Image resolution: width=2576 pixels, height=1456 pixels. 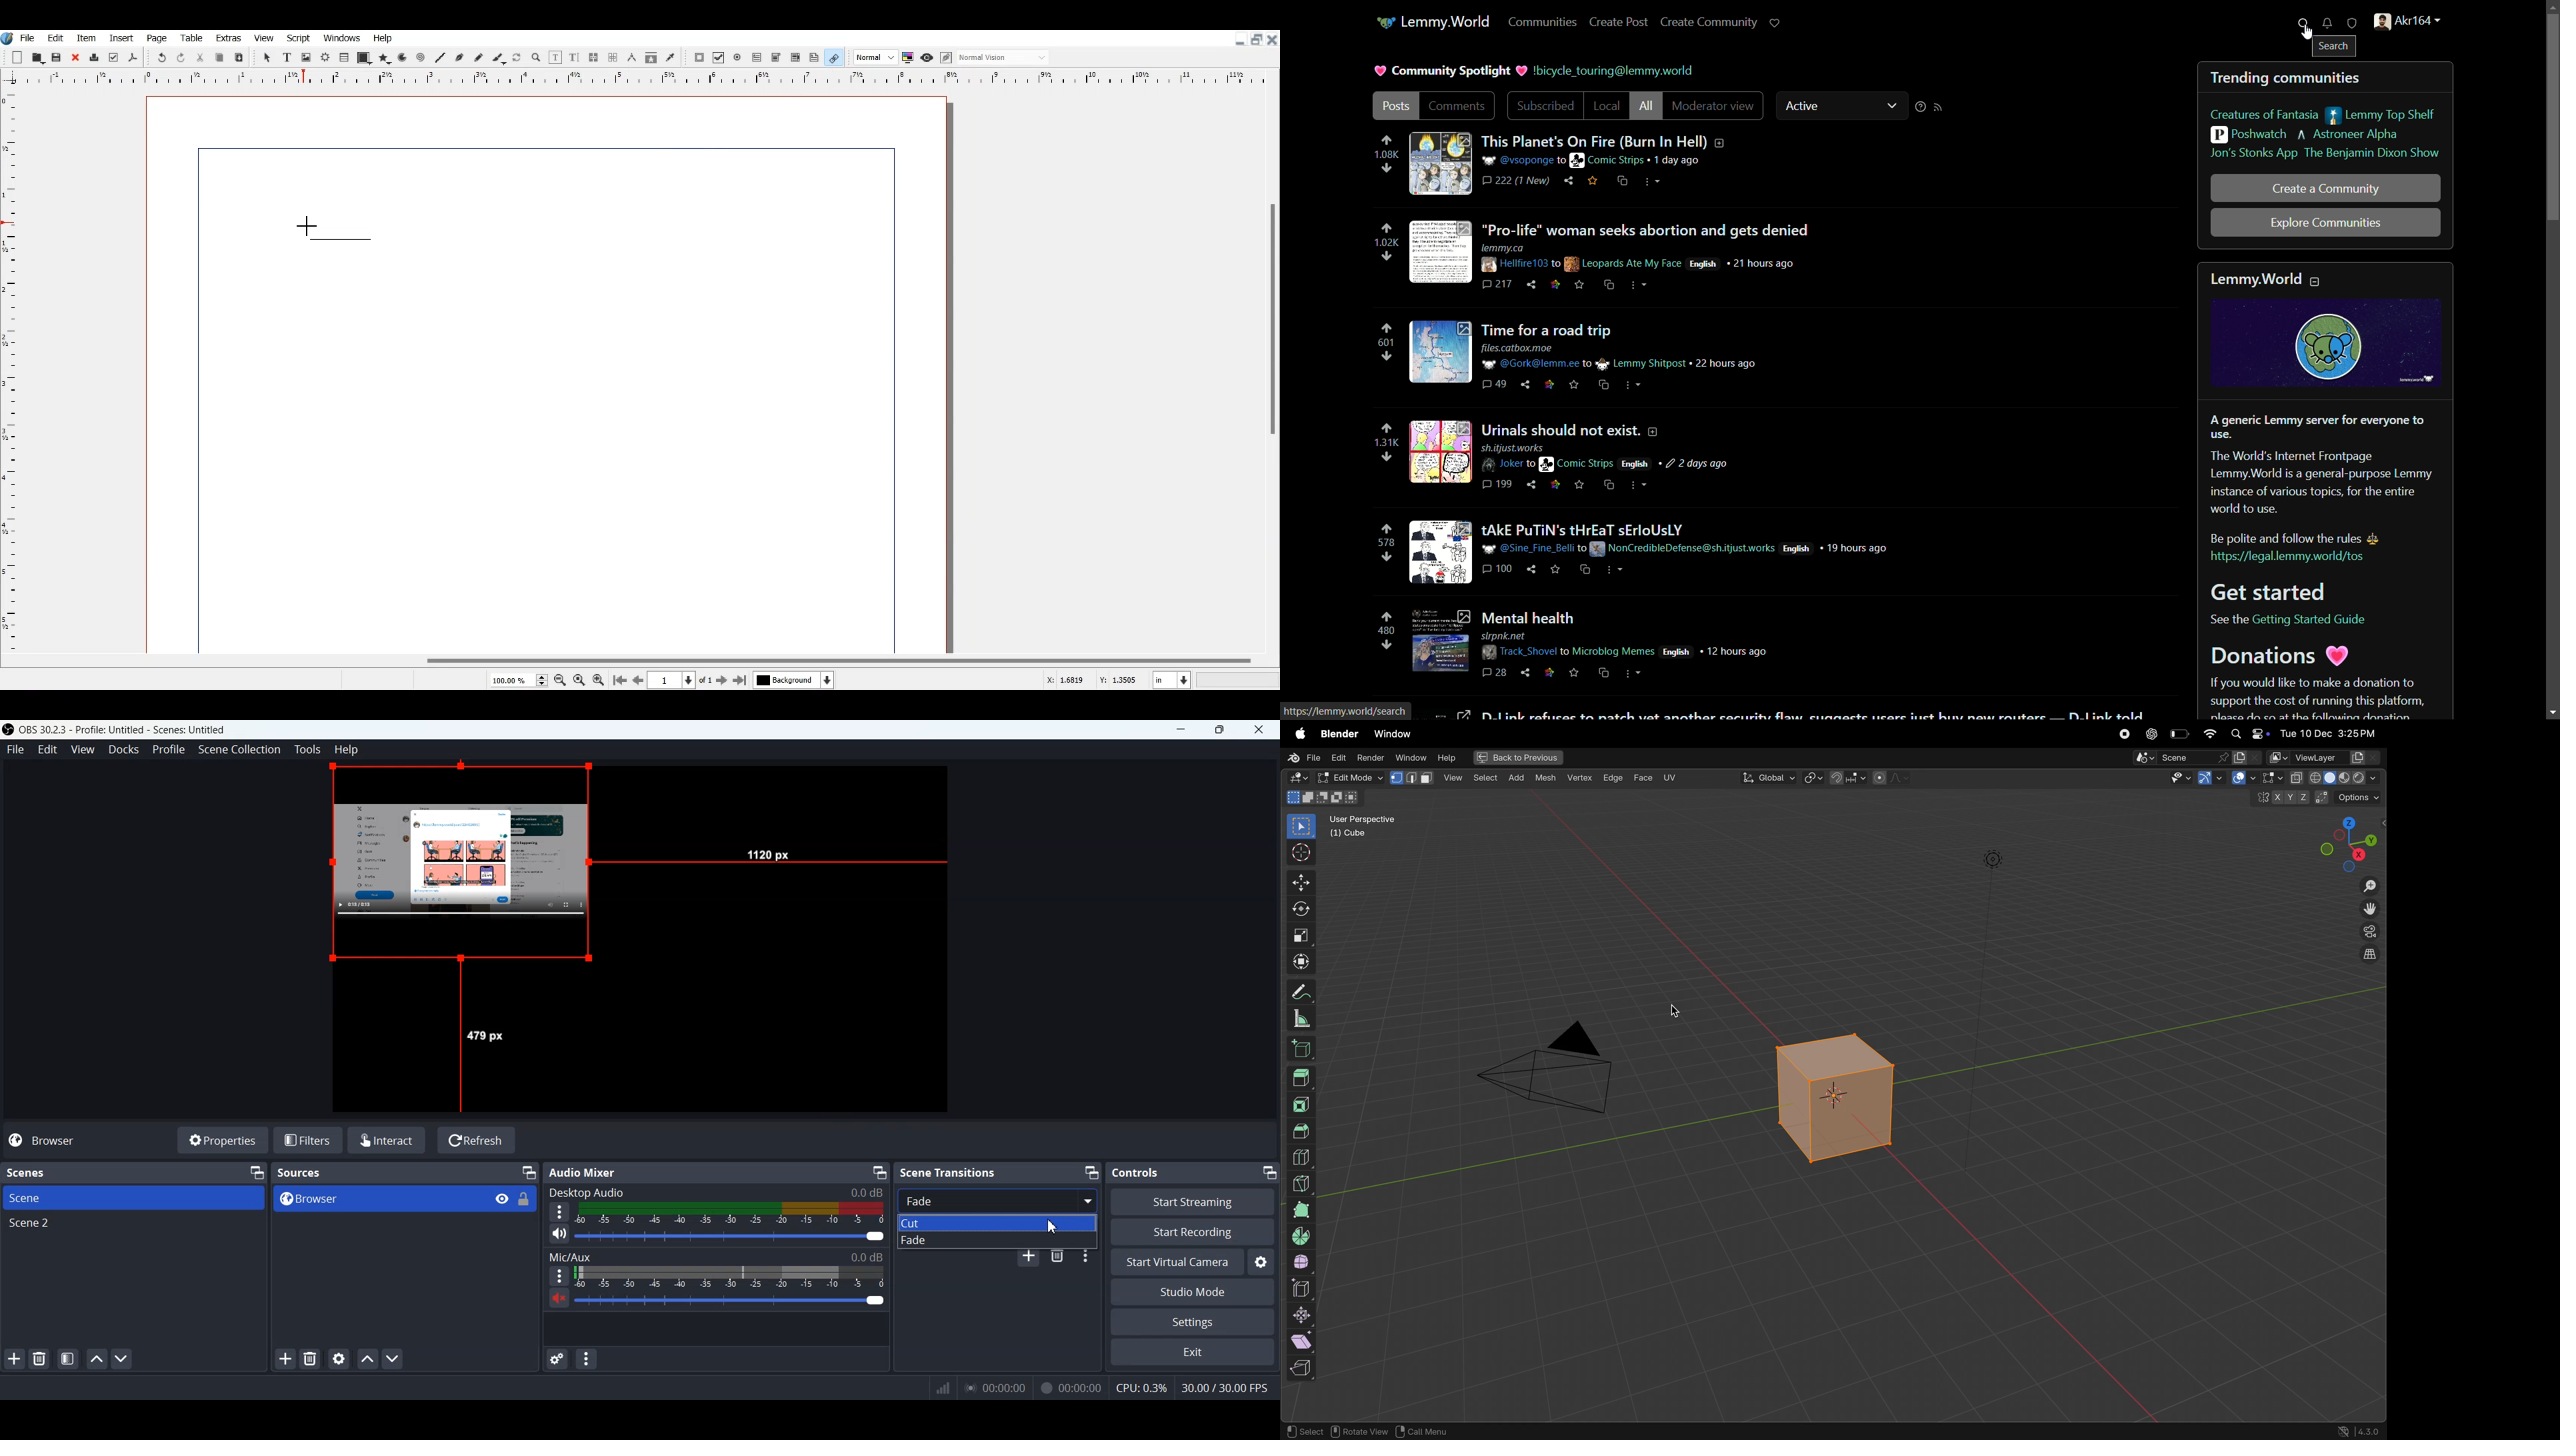 I want to click on unread notifications, so click(x=2327, y=23).